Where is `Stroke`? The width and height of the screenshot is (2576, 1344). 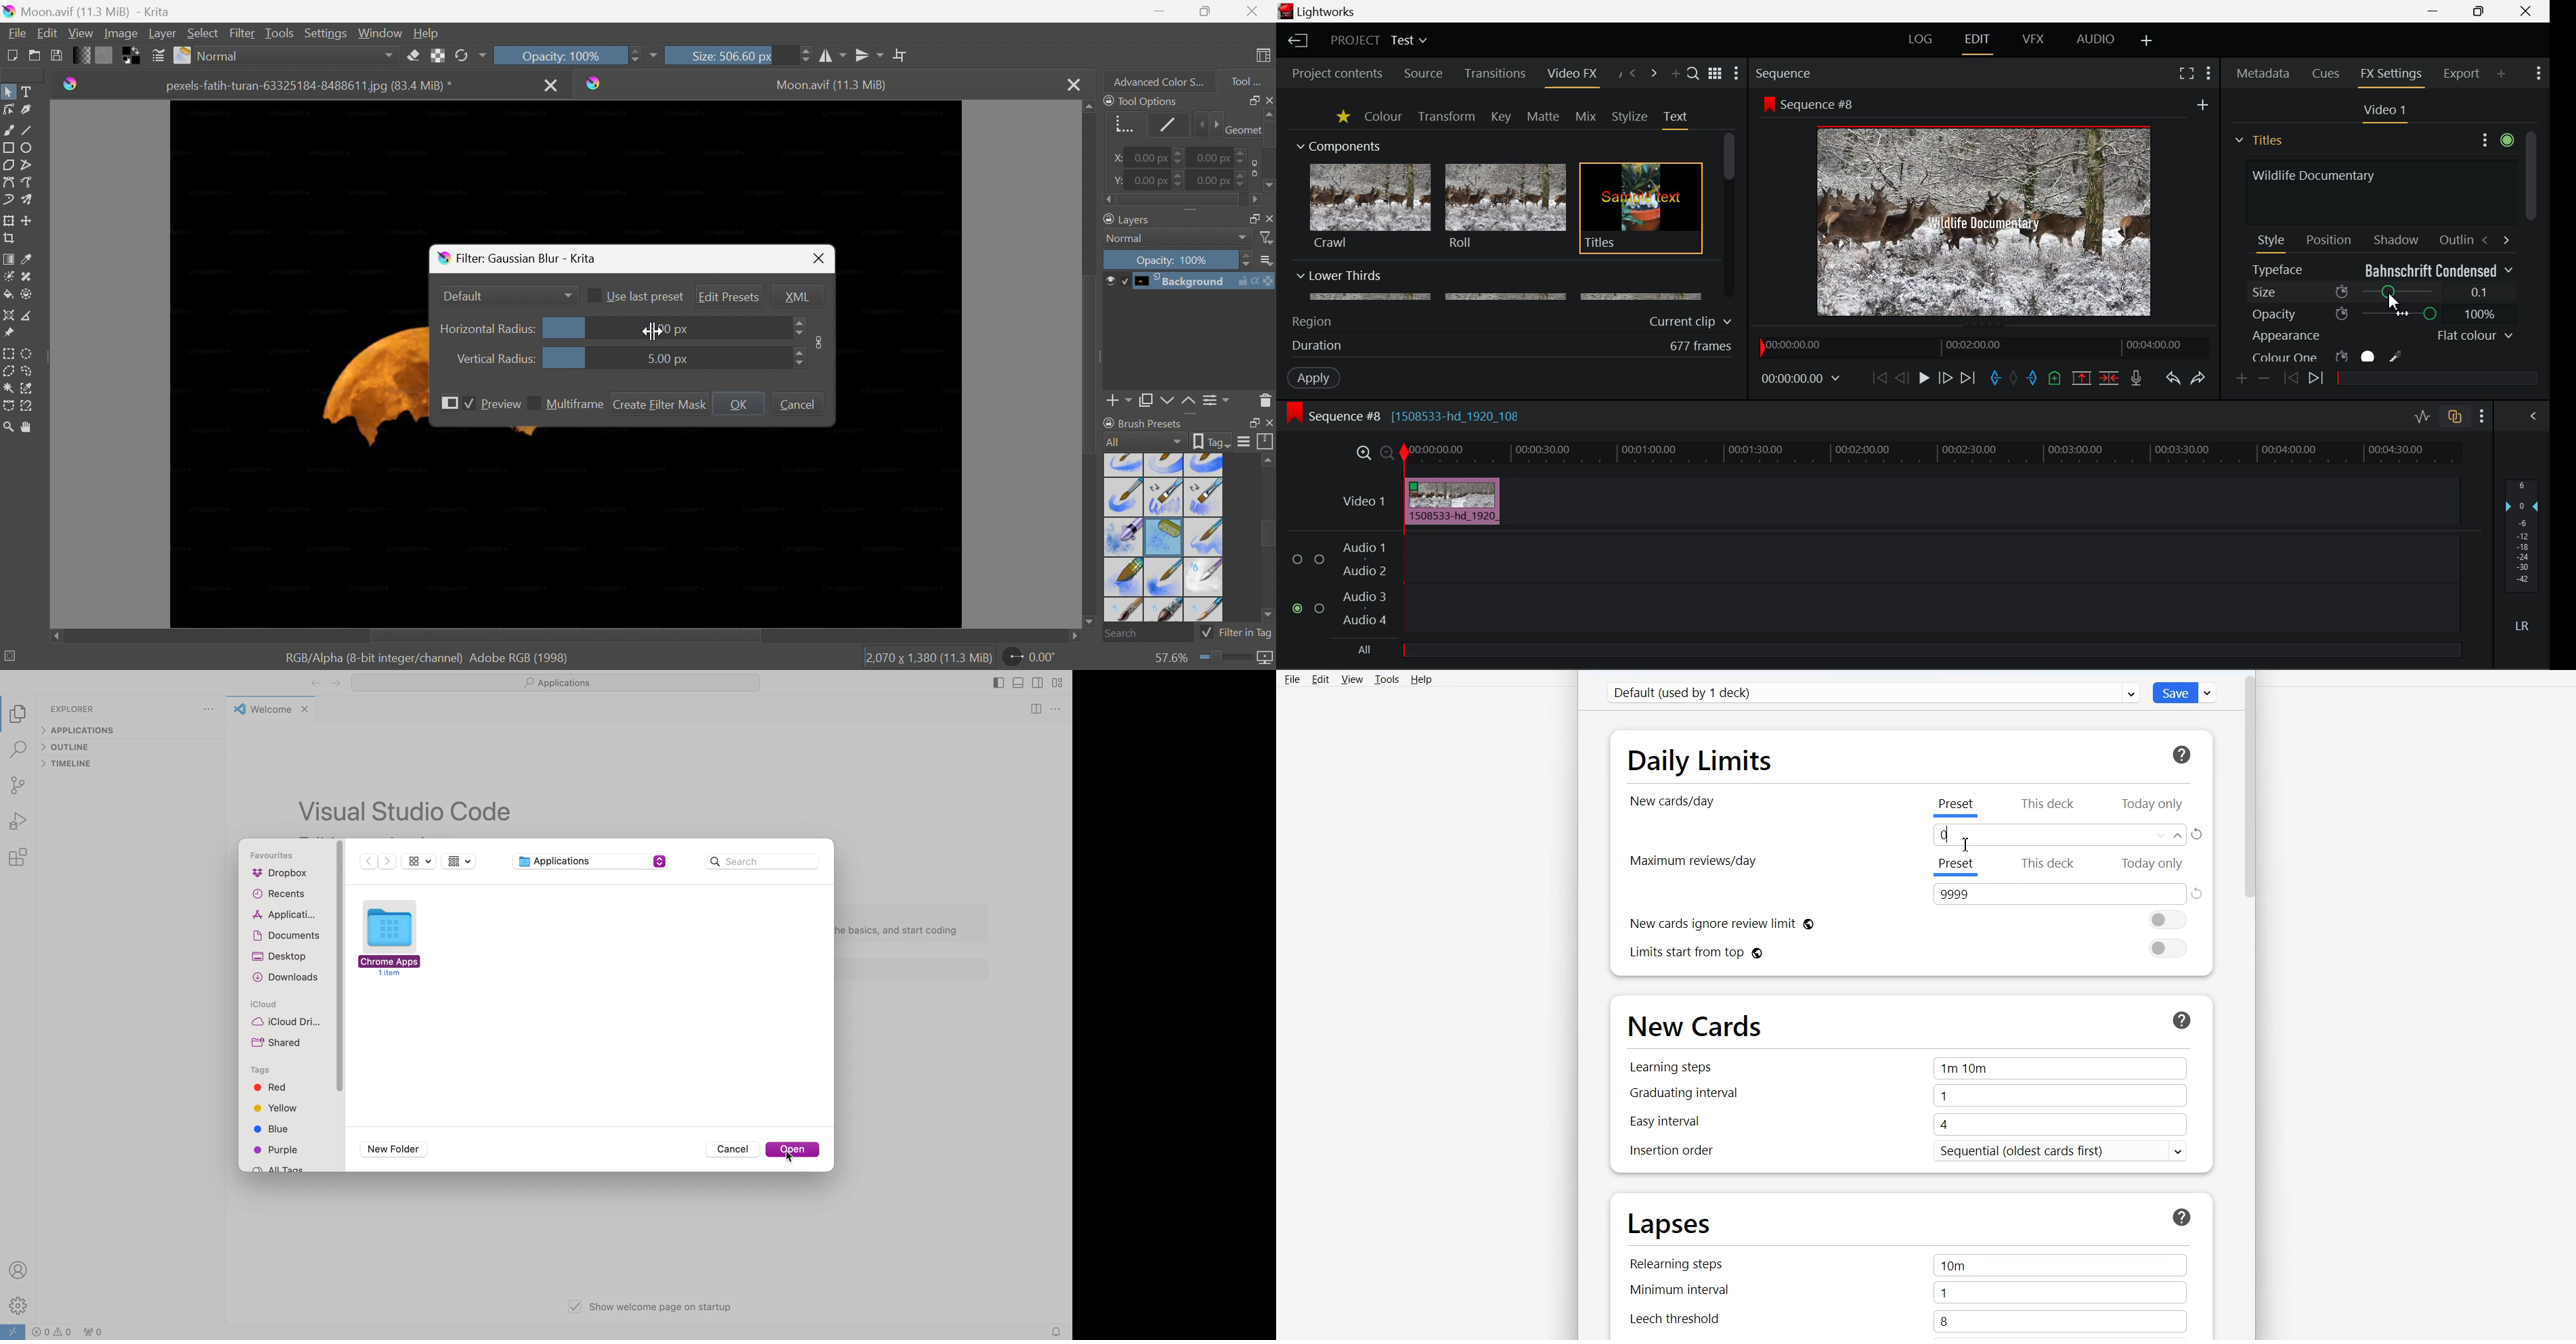 Stroke is located at coordinates (1165, 126).